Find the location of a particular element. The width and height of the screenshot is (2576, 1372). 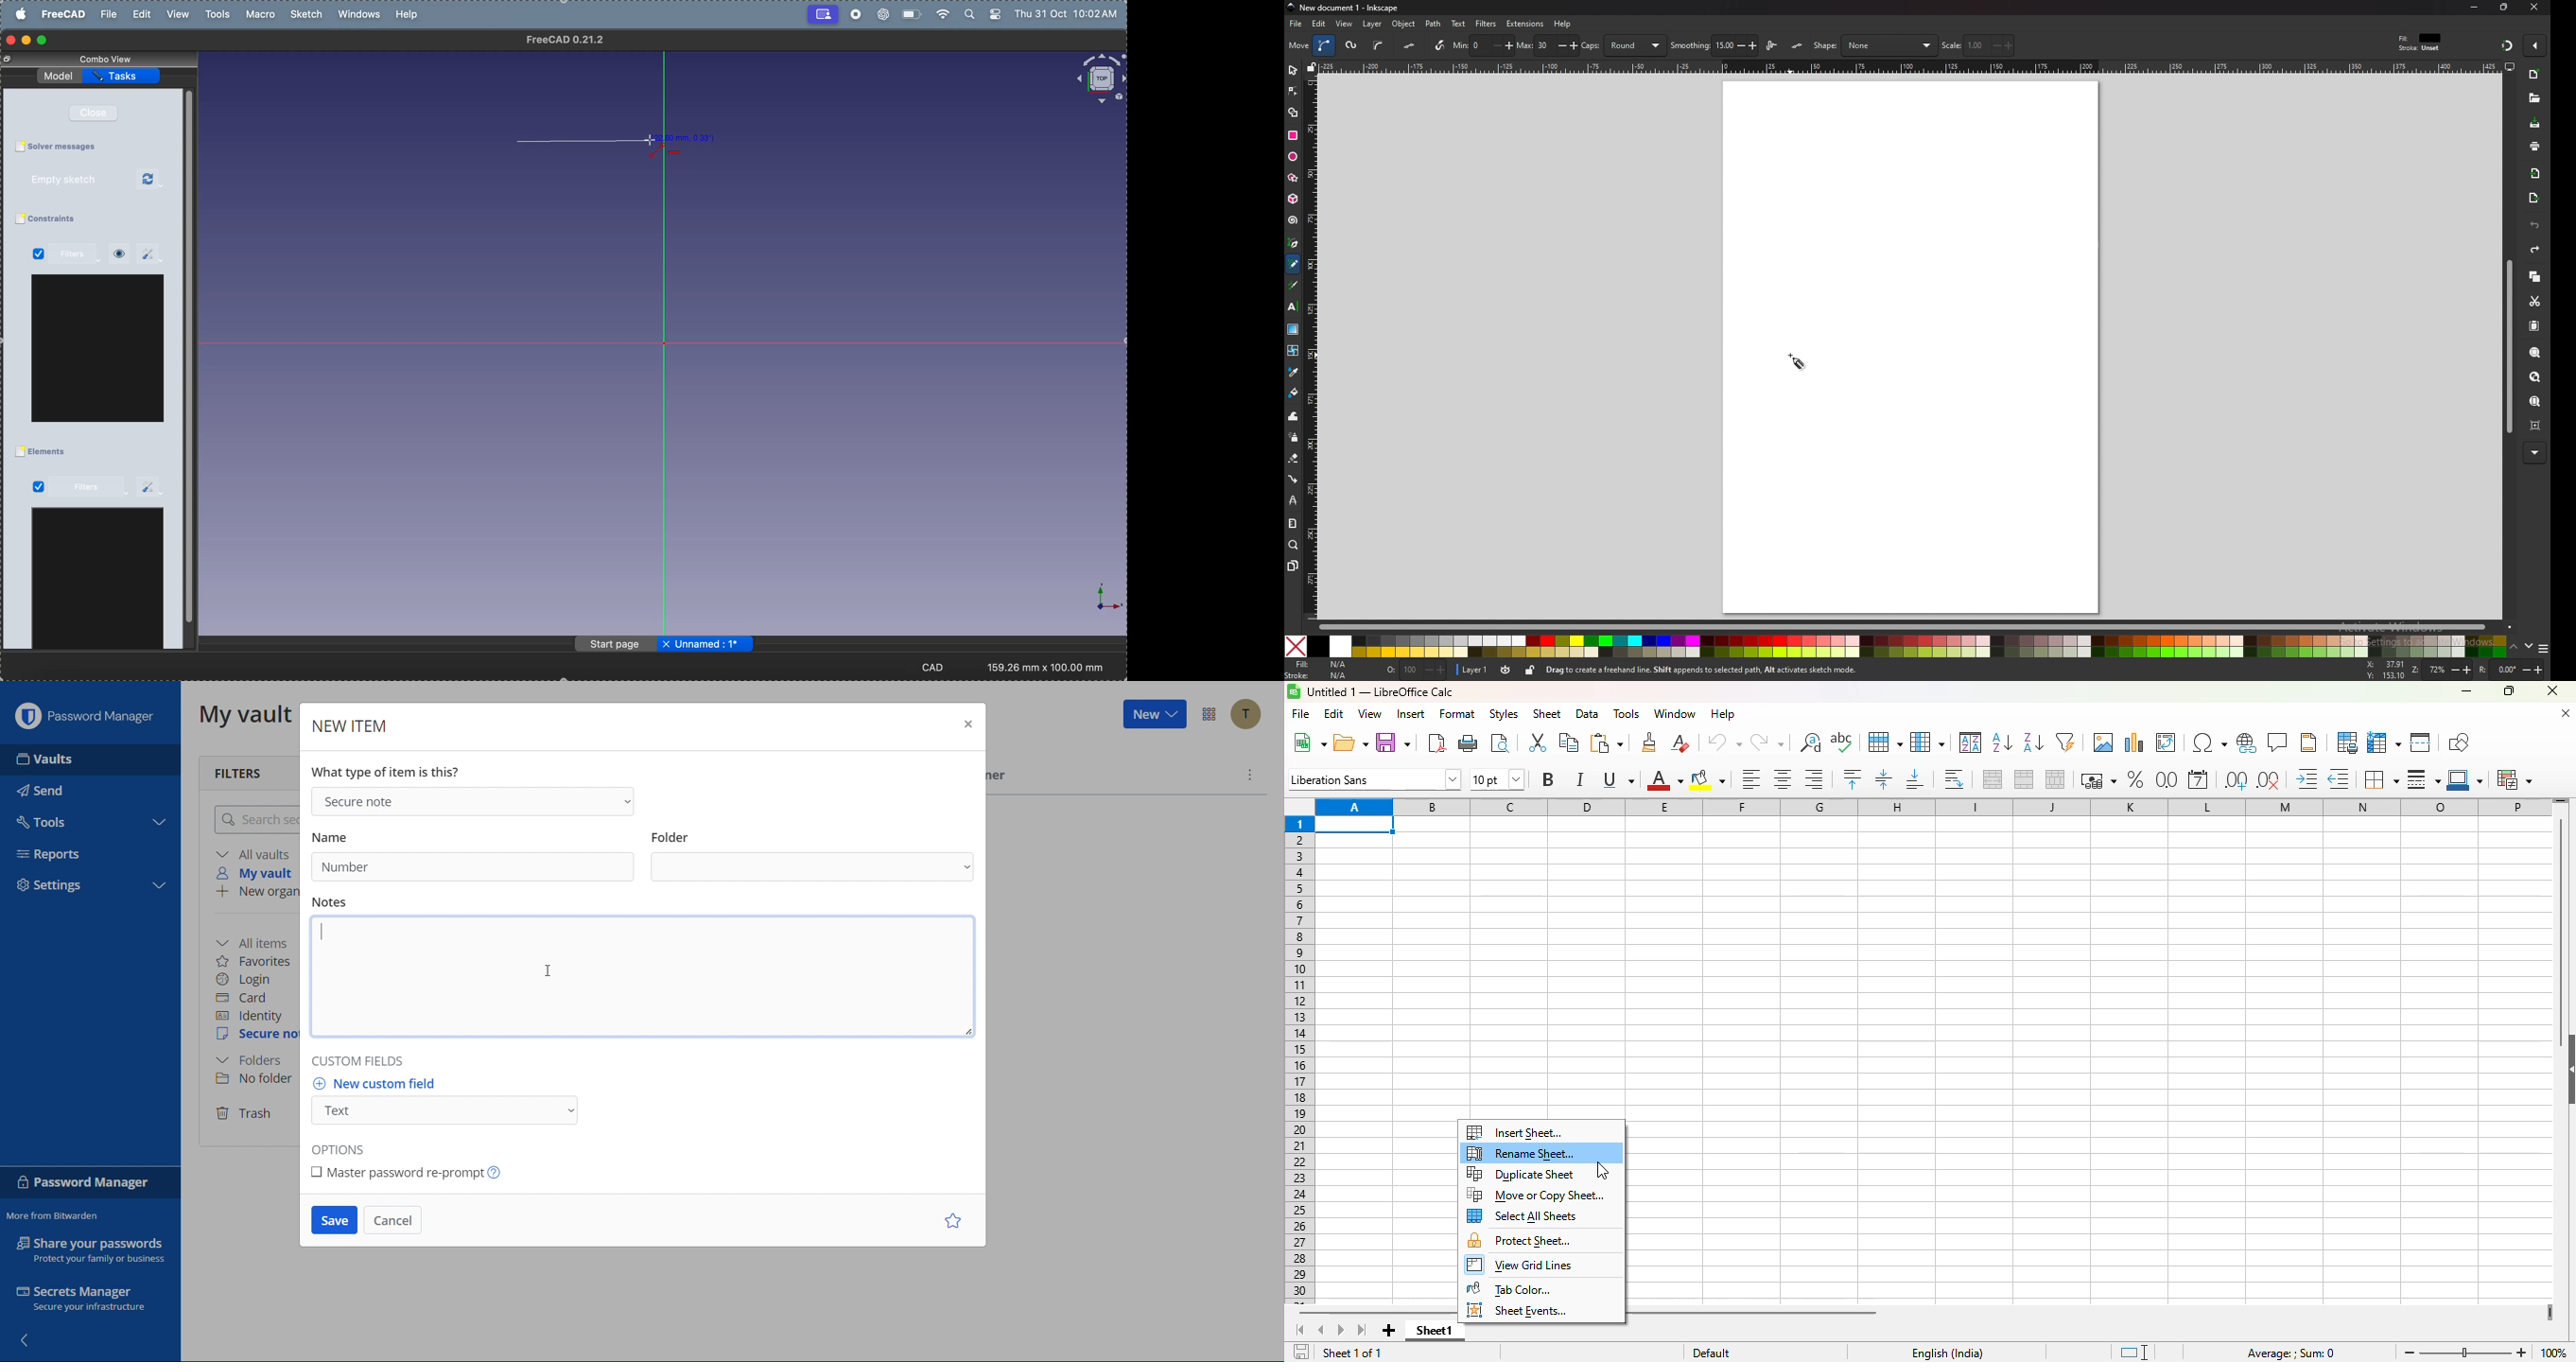

Back is located at coordinates (30, 1342).